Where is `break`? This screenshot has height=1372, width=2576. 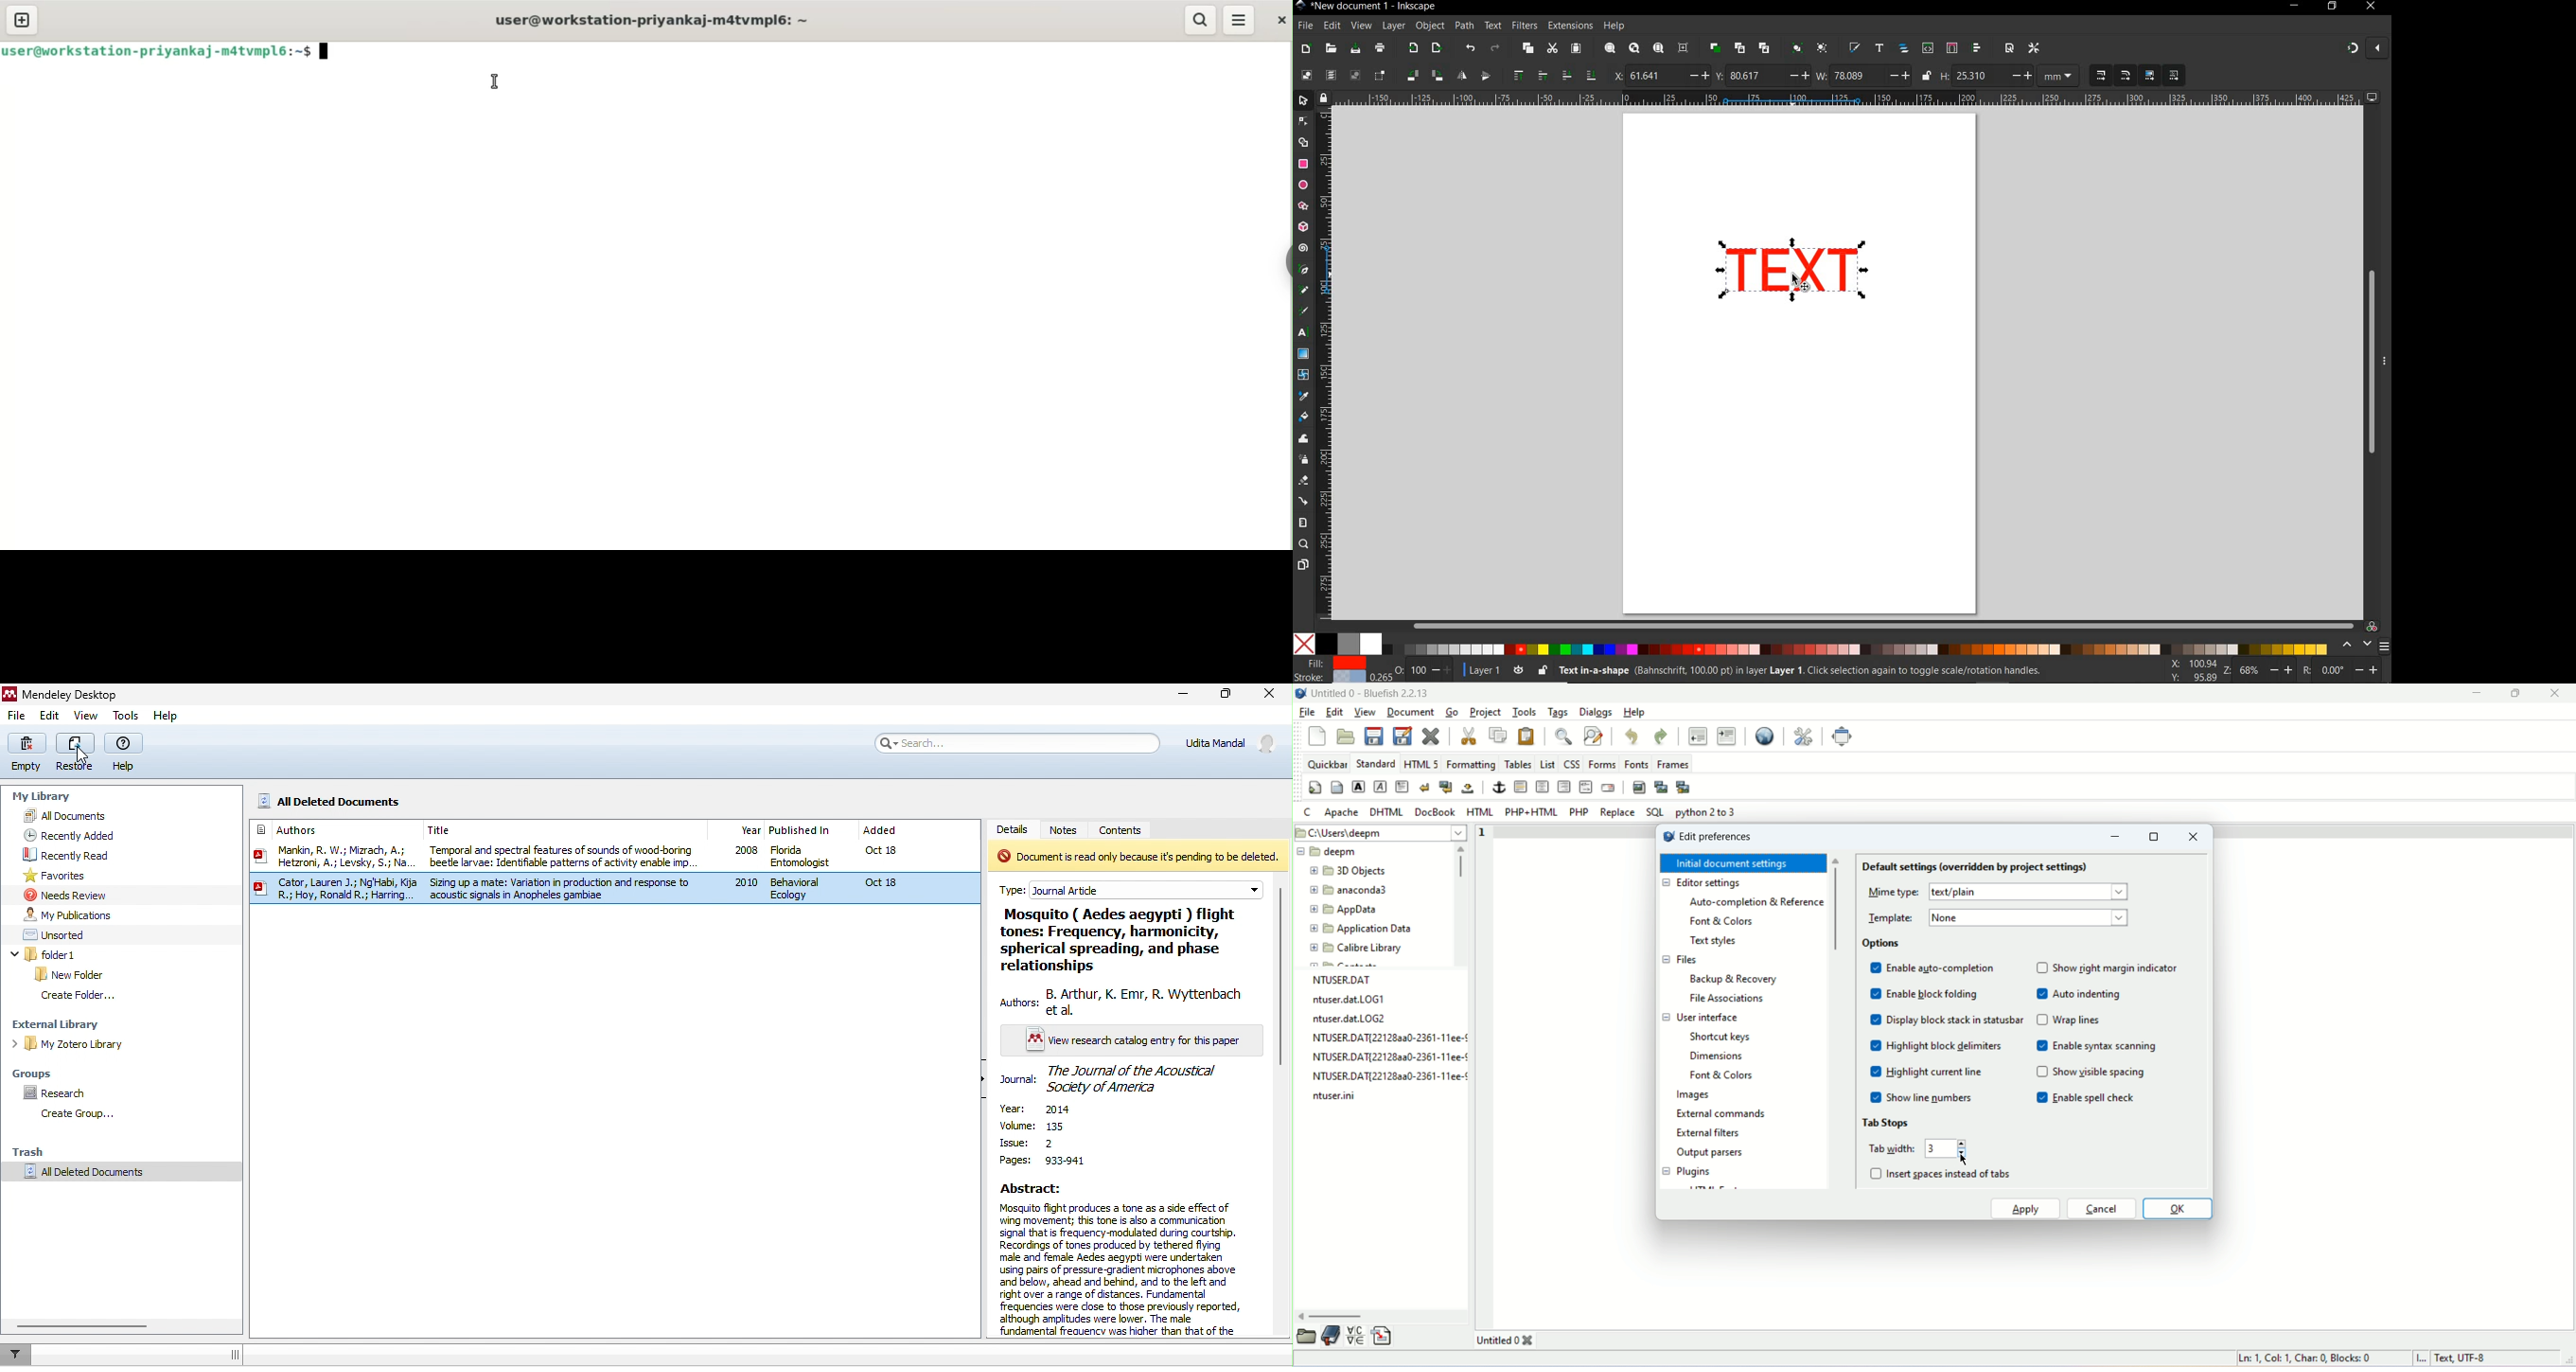 break is located at coordinates (1422, 787).